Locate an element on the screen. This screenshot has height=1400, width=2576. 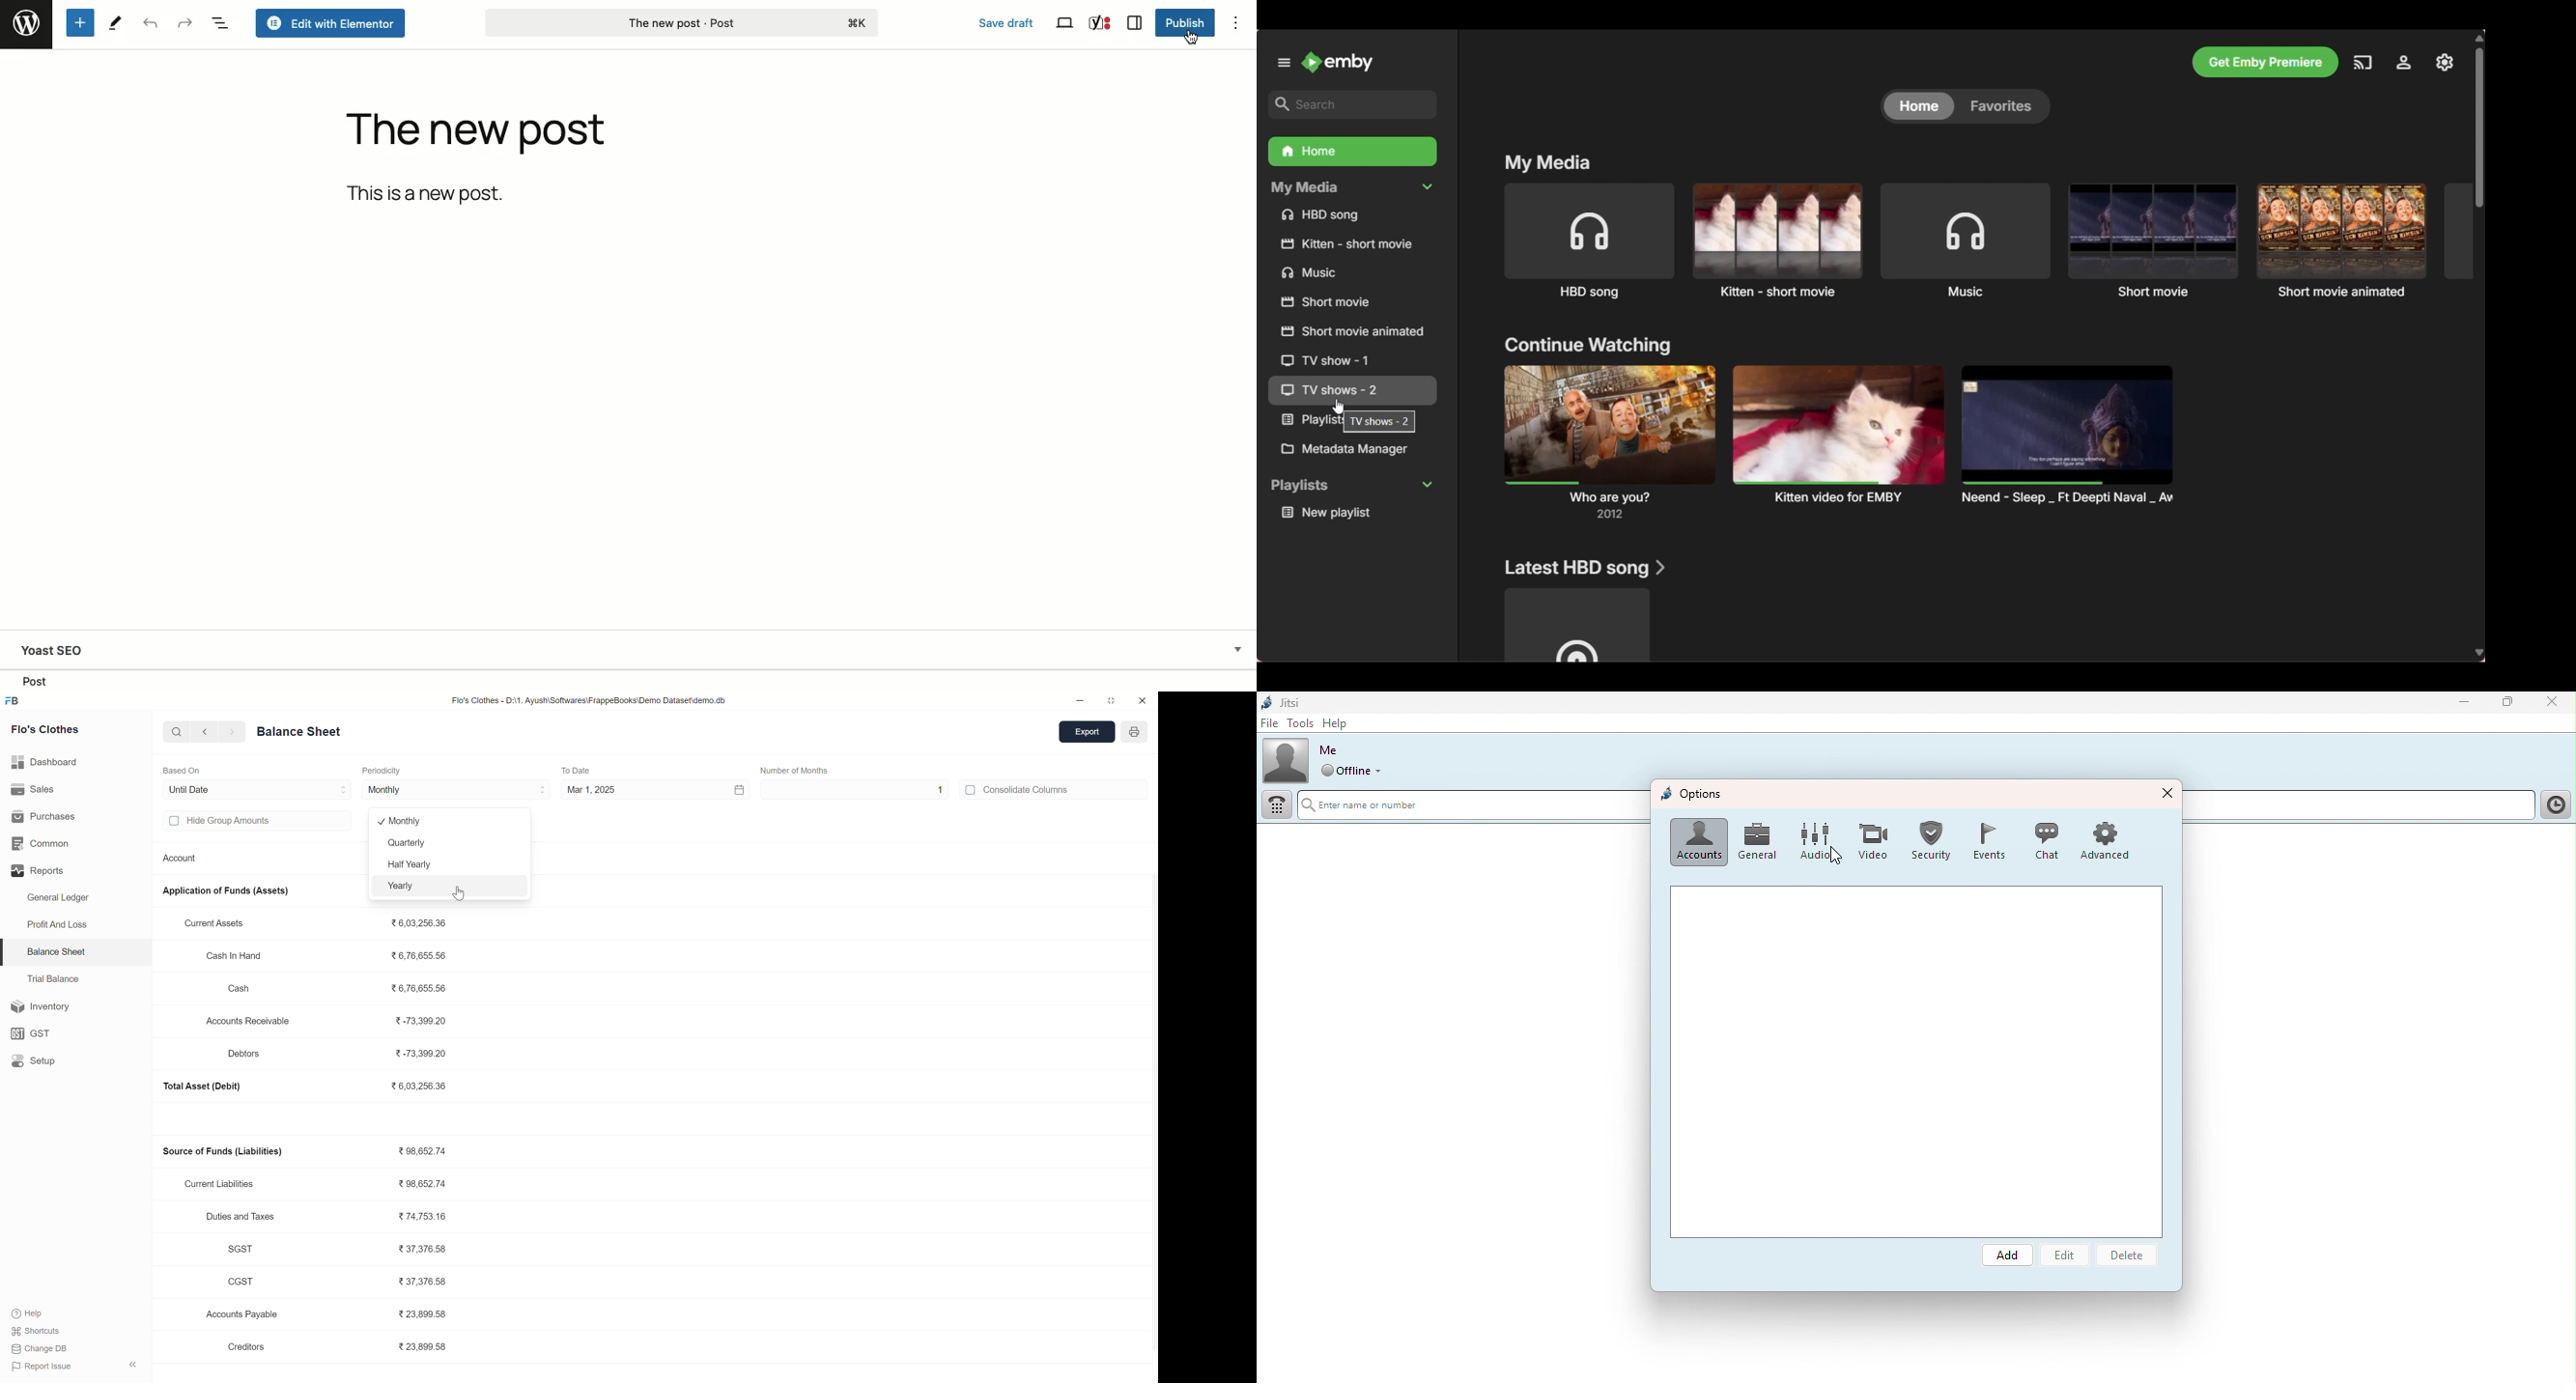
Profile picture is located at coordinates (1286, 759).